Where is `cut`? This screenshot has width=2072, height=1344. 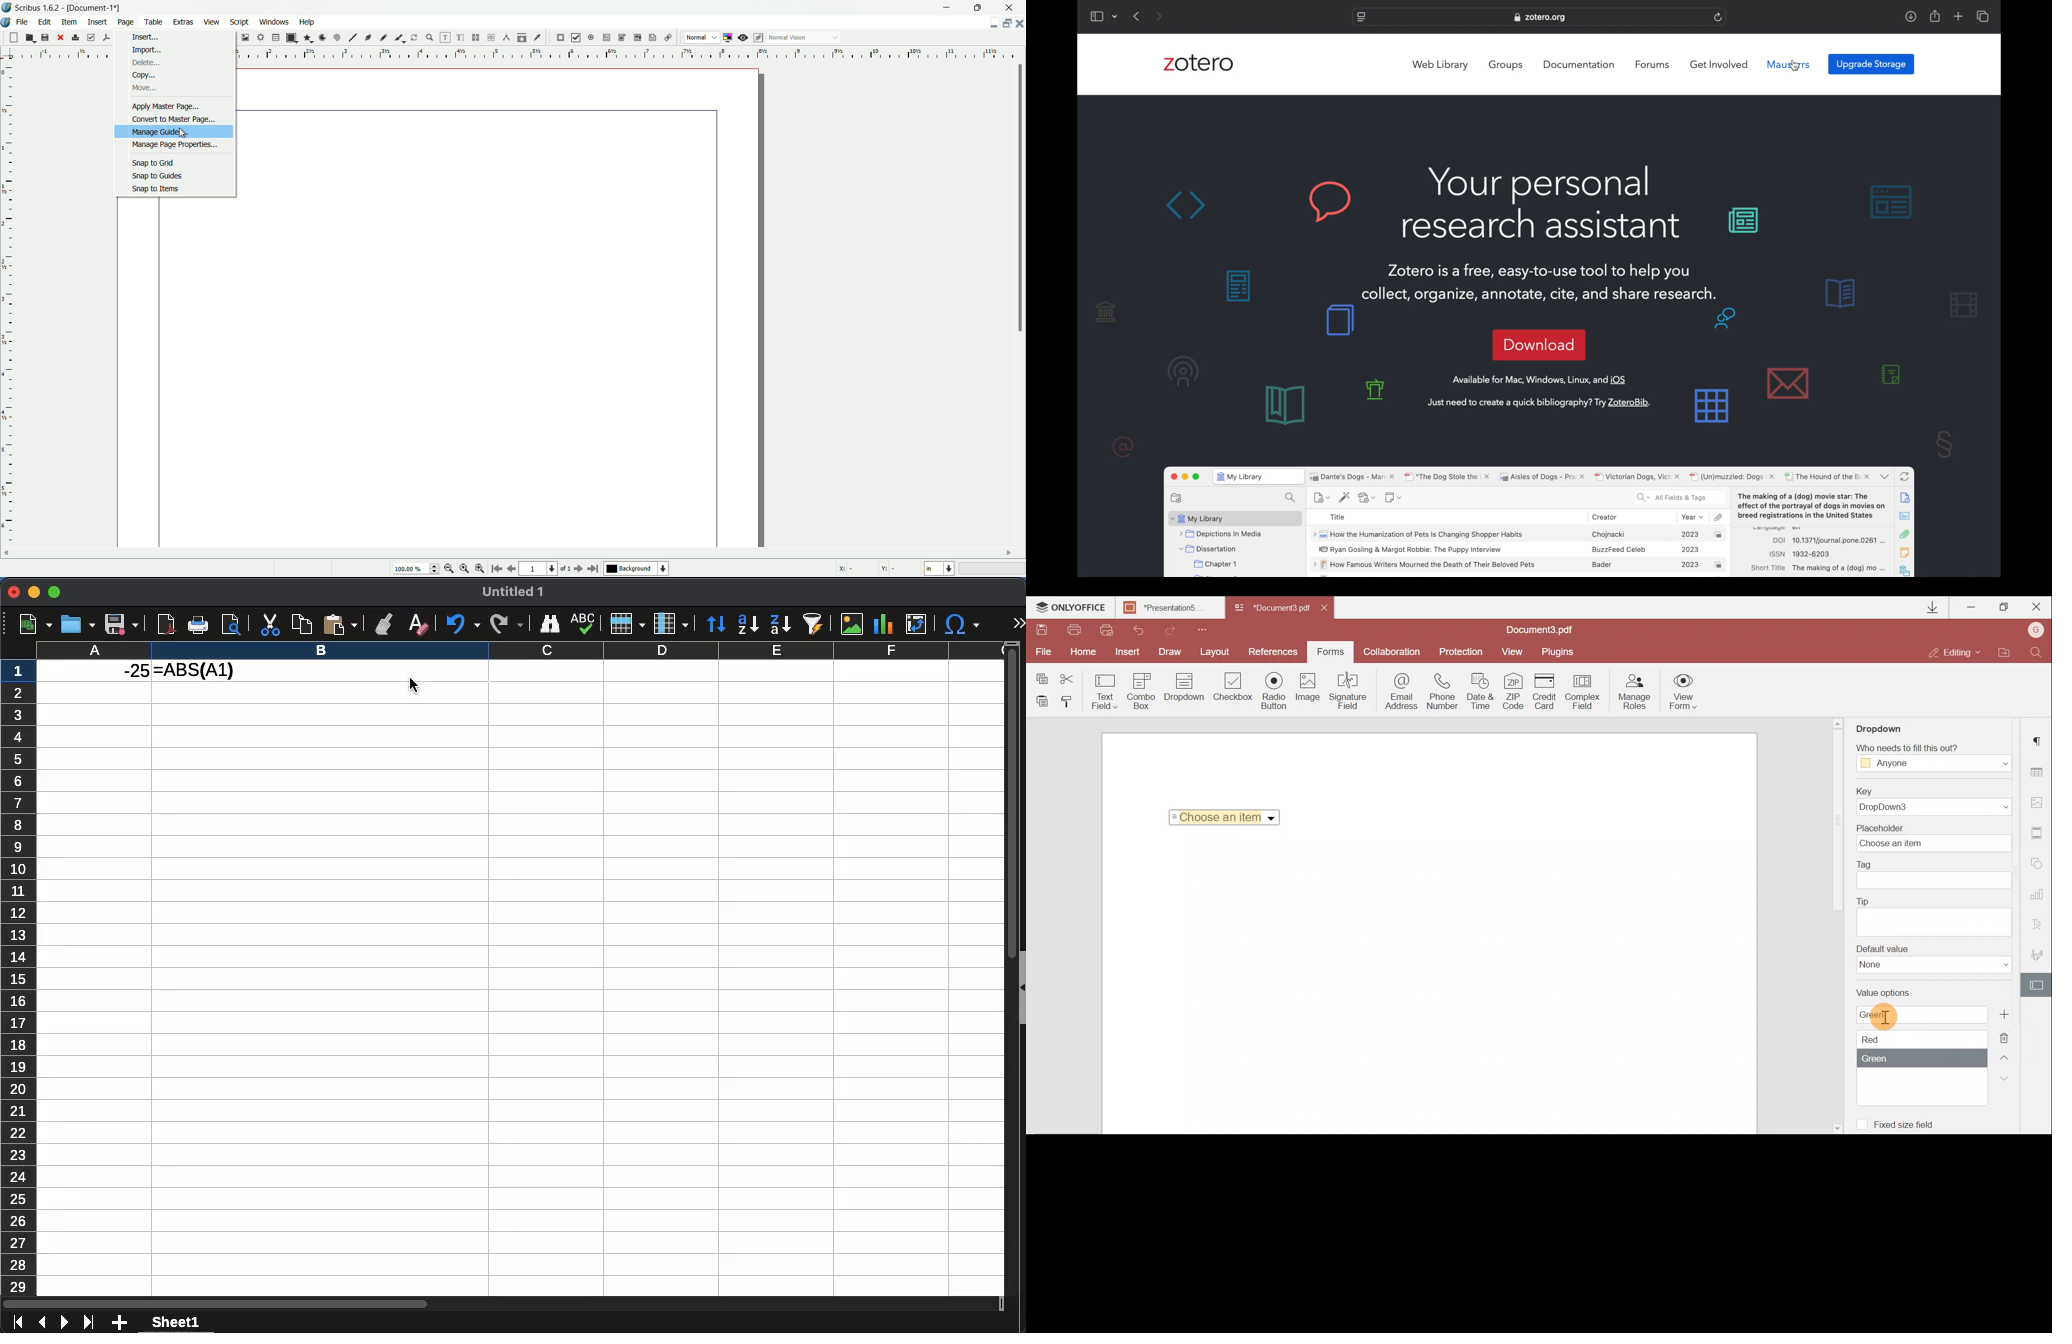 cut is located at coordinates (269, 624).